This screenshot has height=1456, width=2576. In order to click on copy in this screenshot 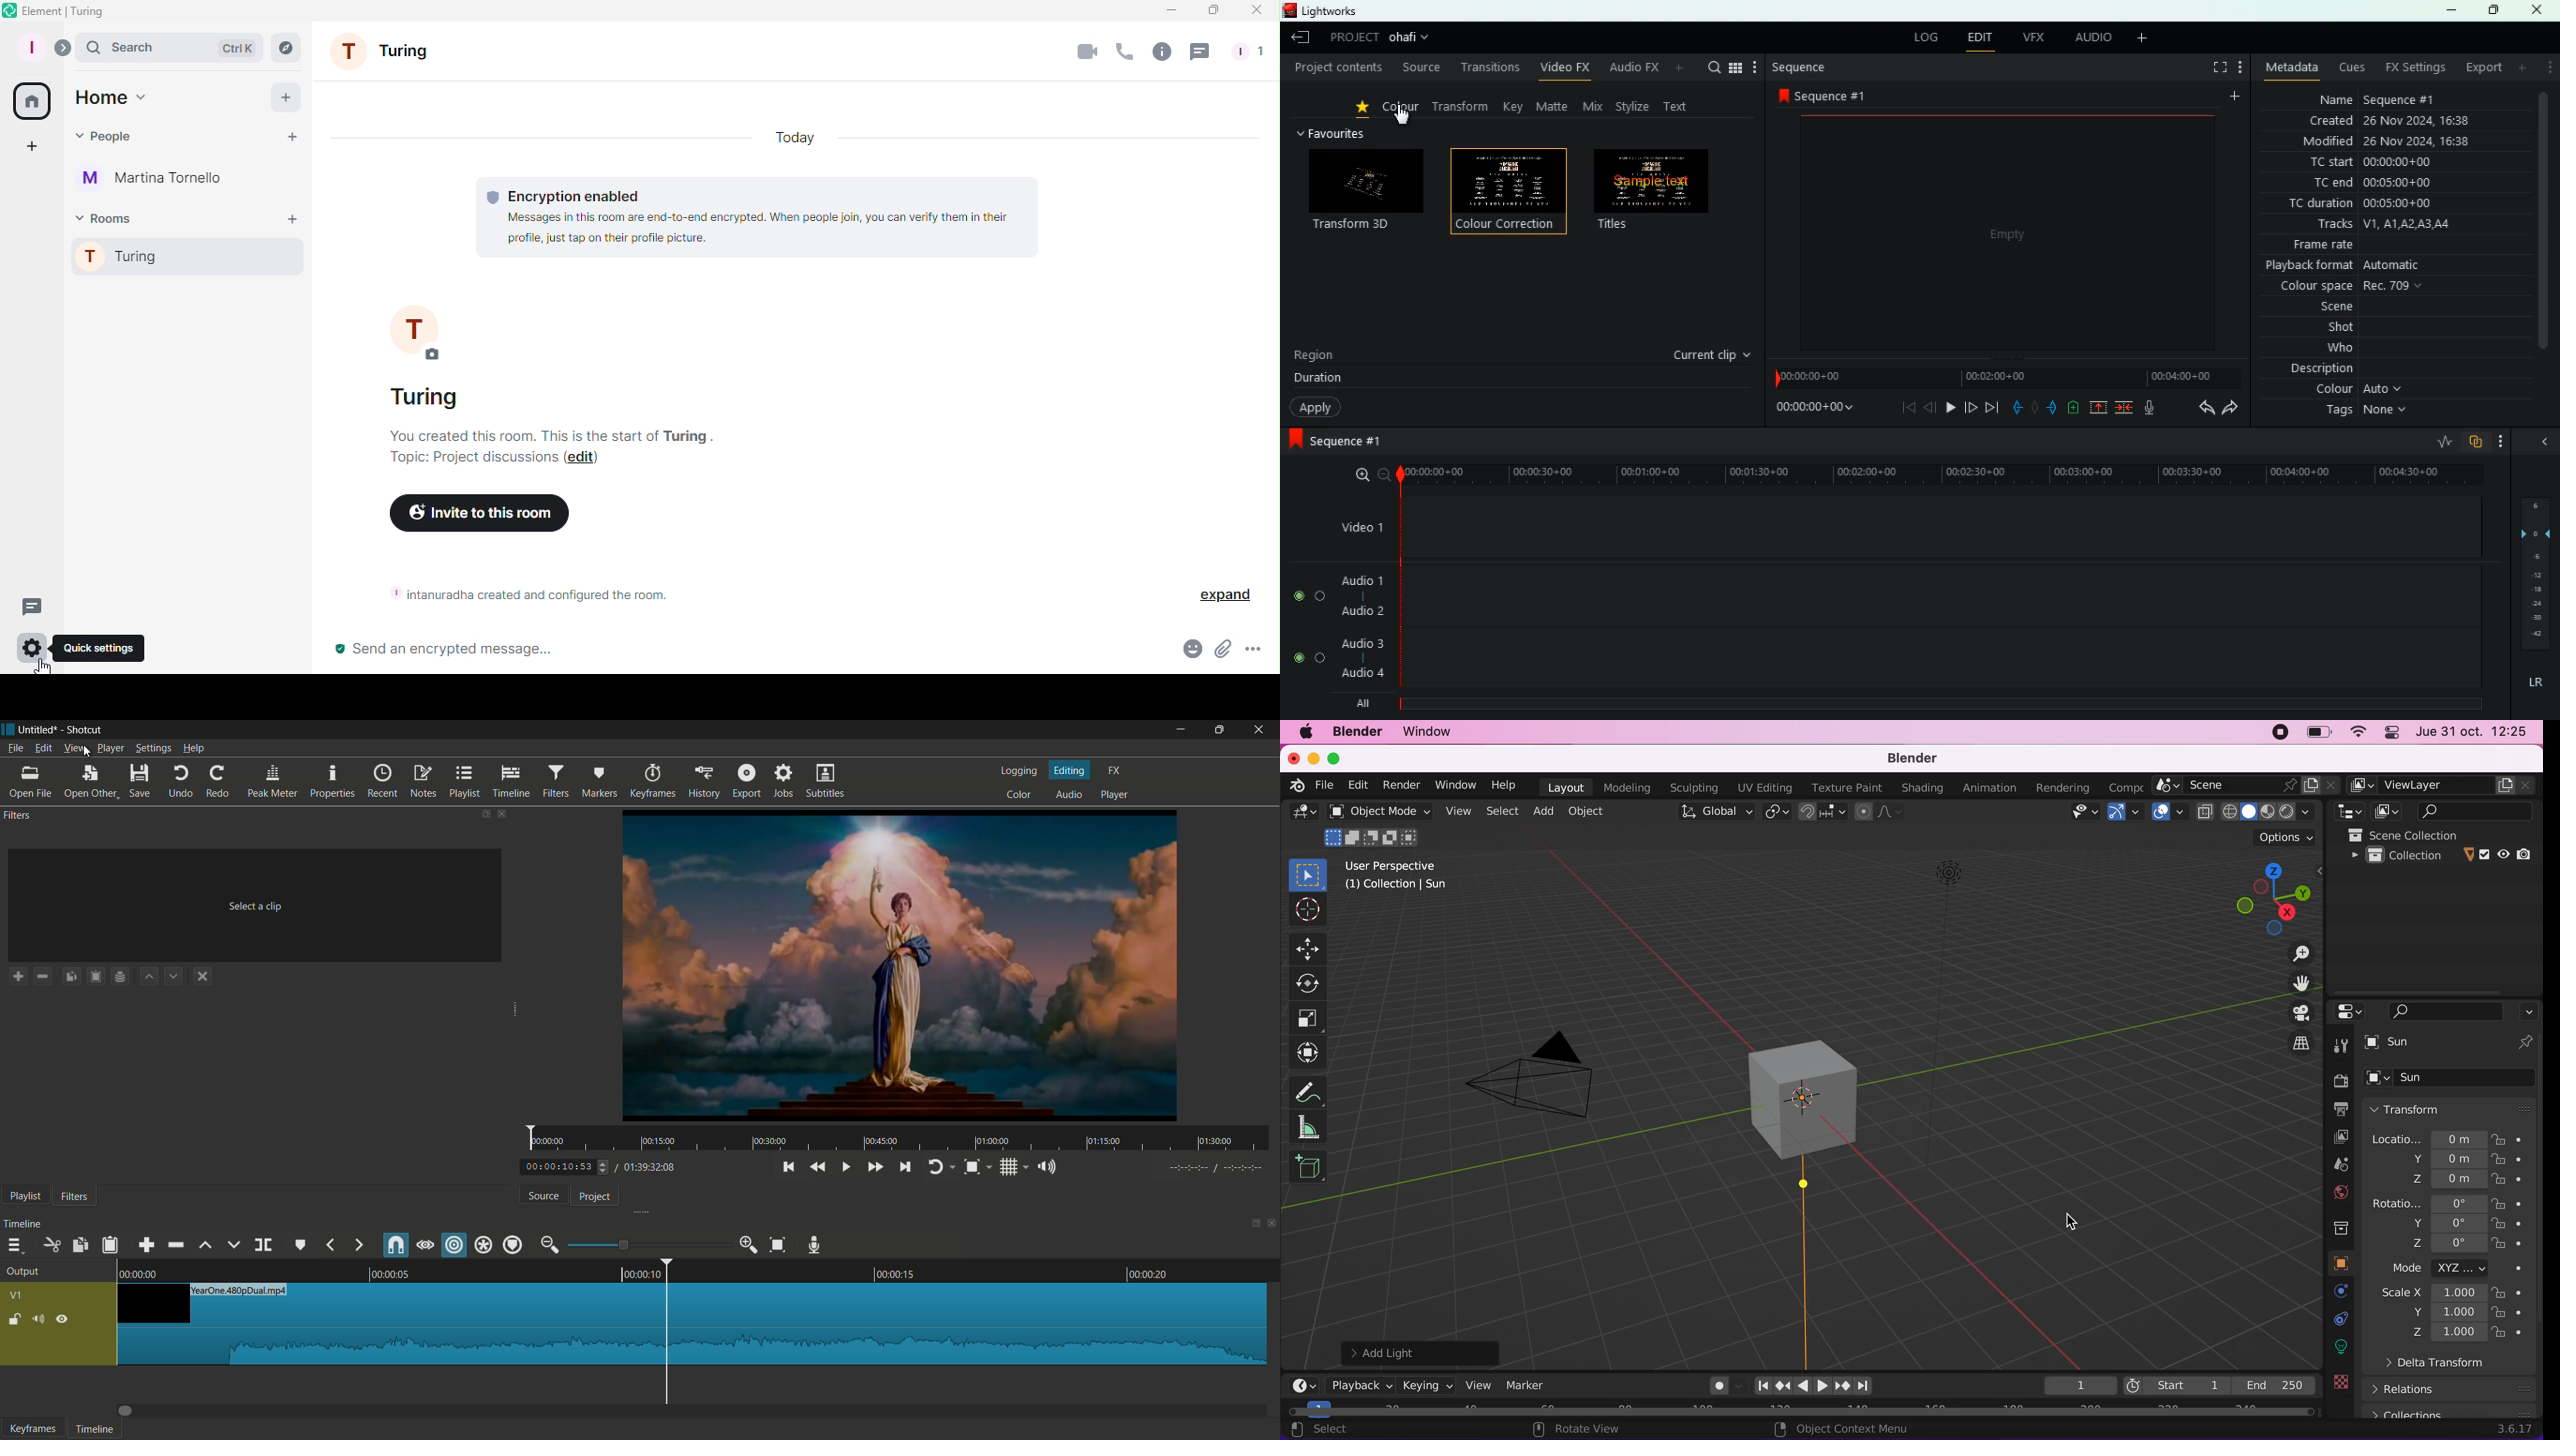, I will do `click(79, 1246)`.